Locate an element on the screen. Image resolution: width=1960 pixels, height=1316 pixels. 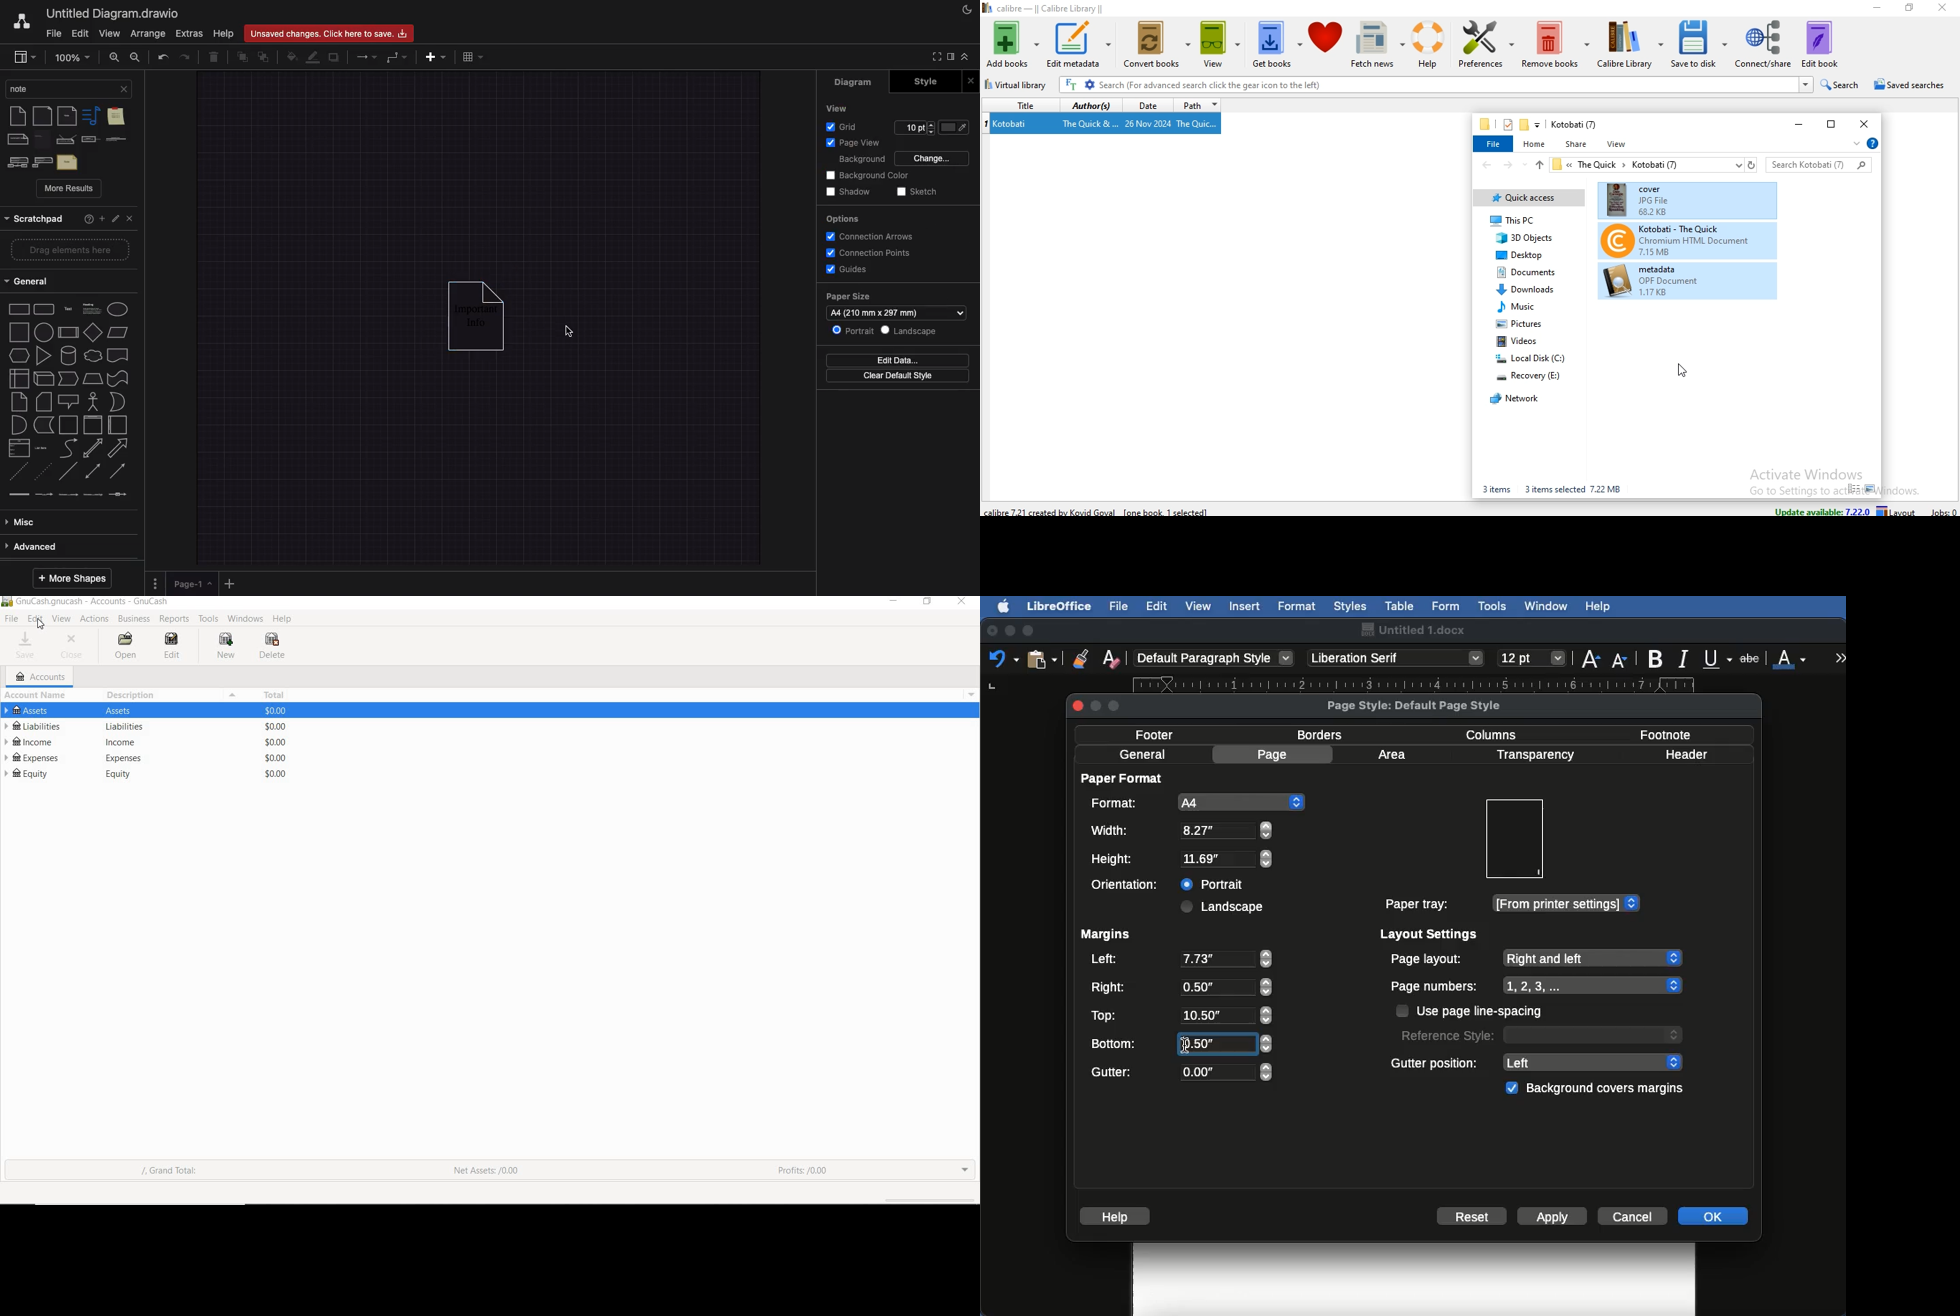
 is located at coordinates (289, 712).